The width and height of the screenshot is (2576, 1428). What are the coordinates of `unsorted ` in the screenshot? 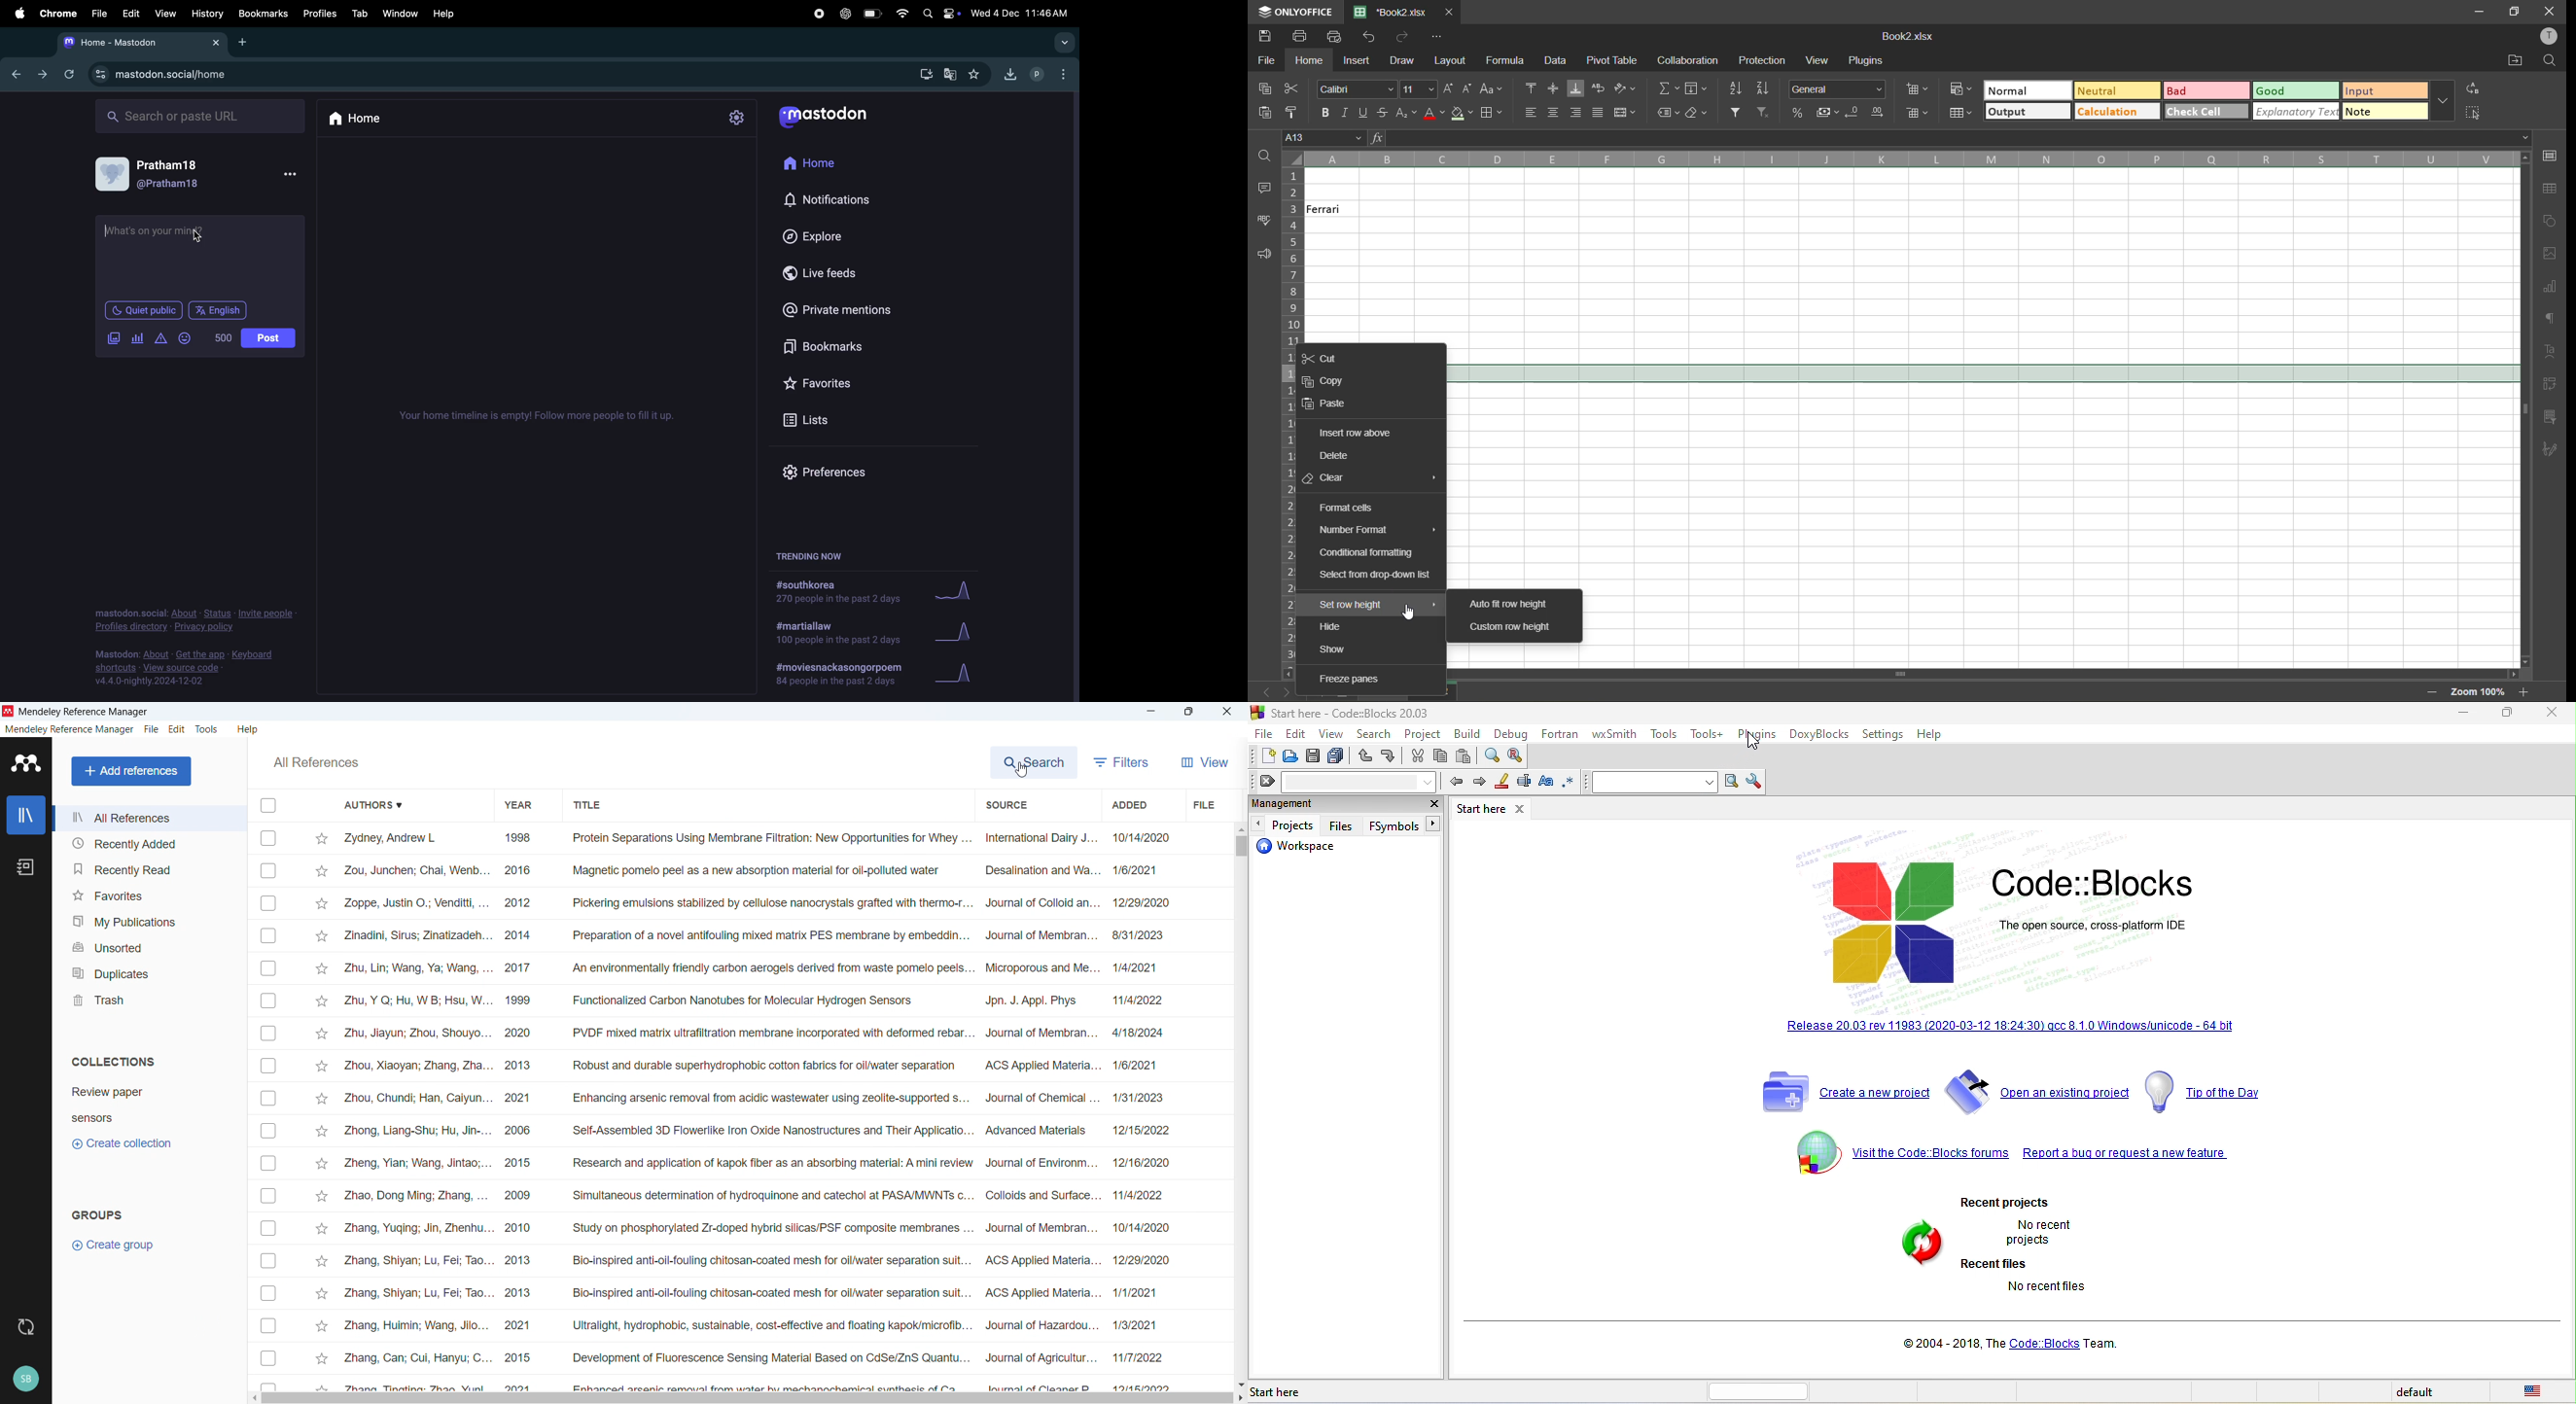 It's located at (148, 946).